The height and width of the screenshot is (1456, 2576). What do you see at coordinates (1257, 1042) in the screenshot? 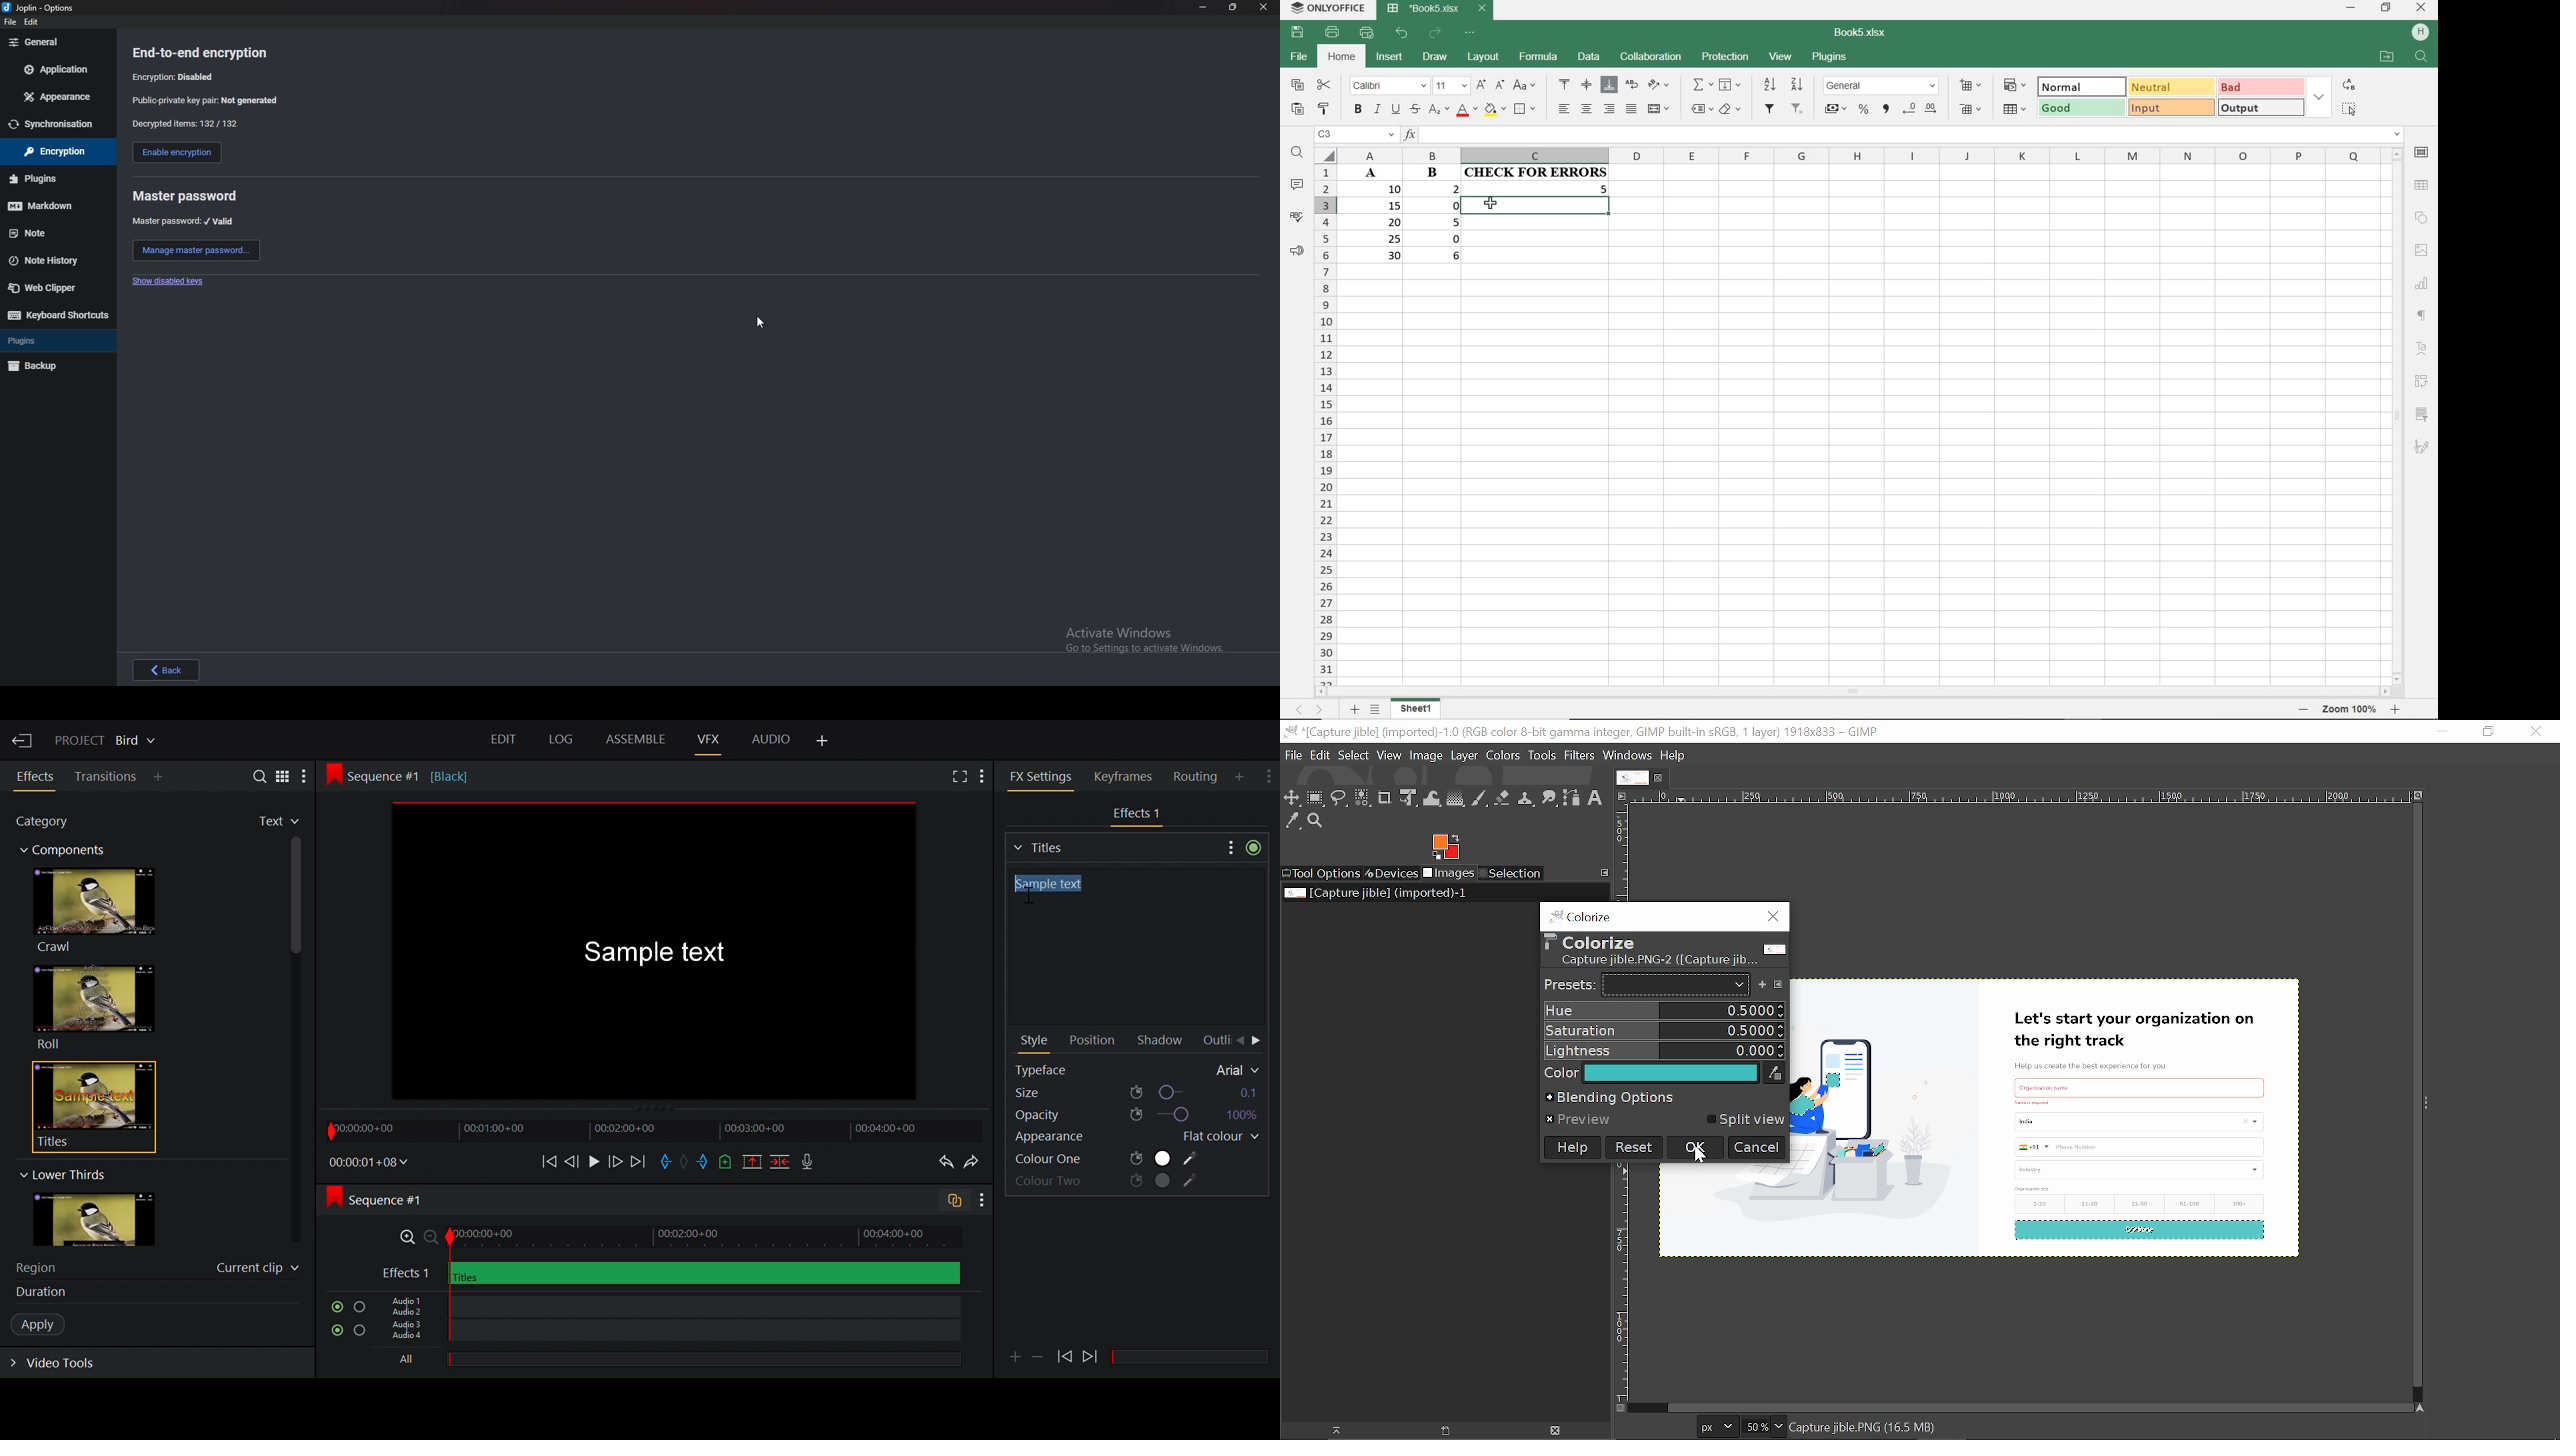
I see `Move Forward` at bounding box center [1257, 1042].